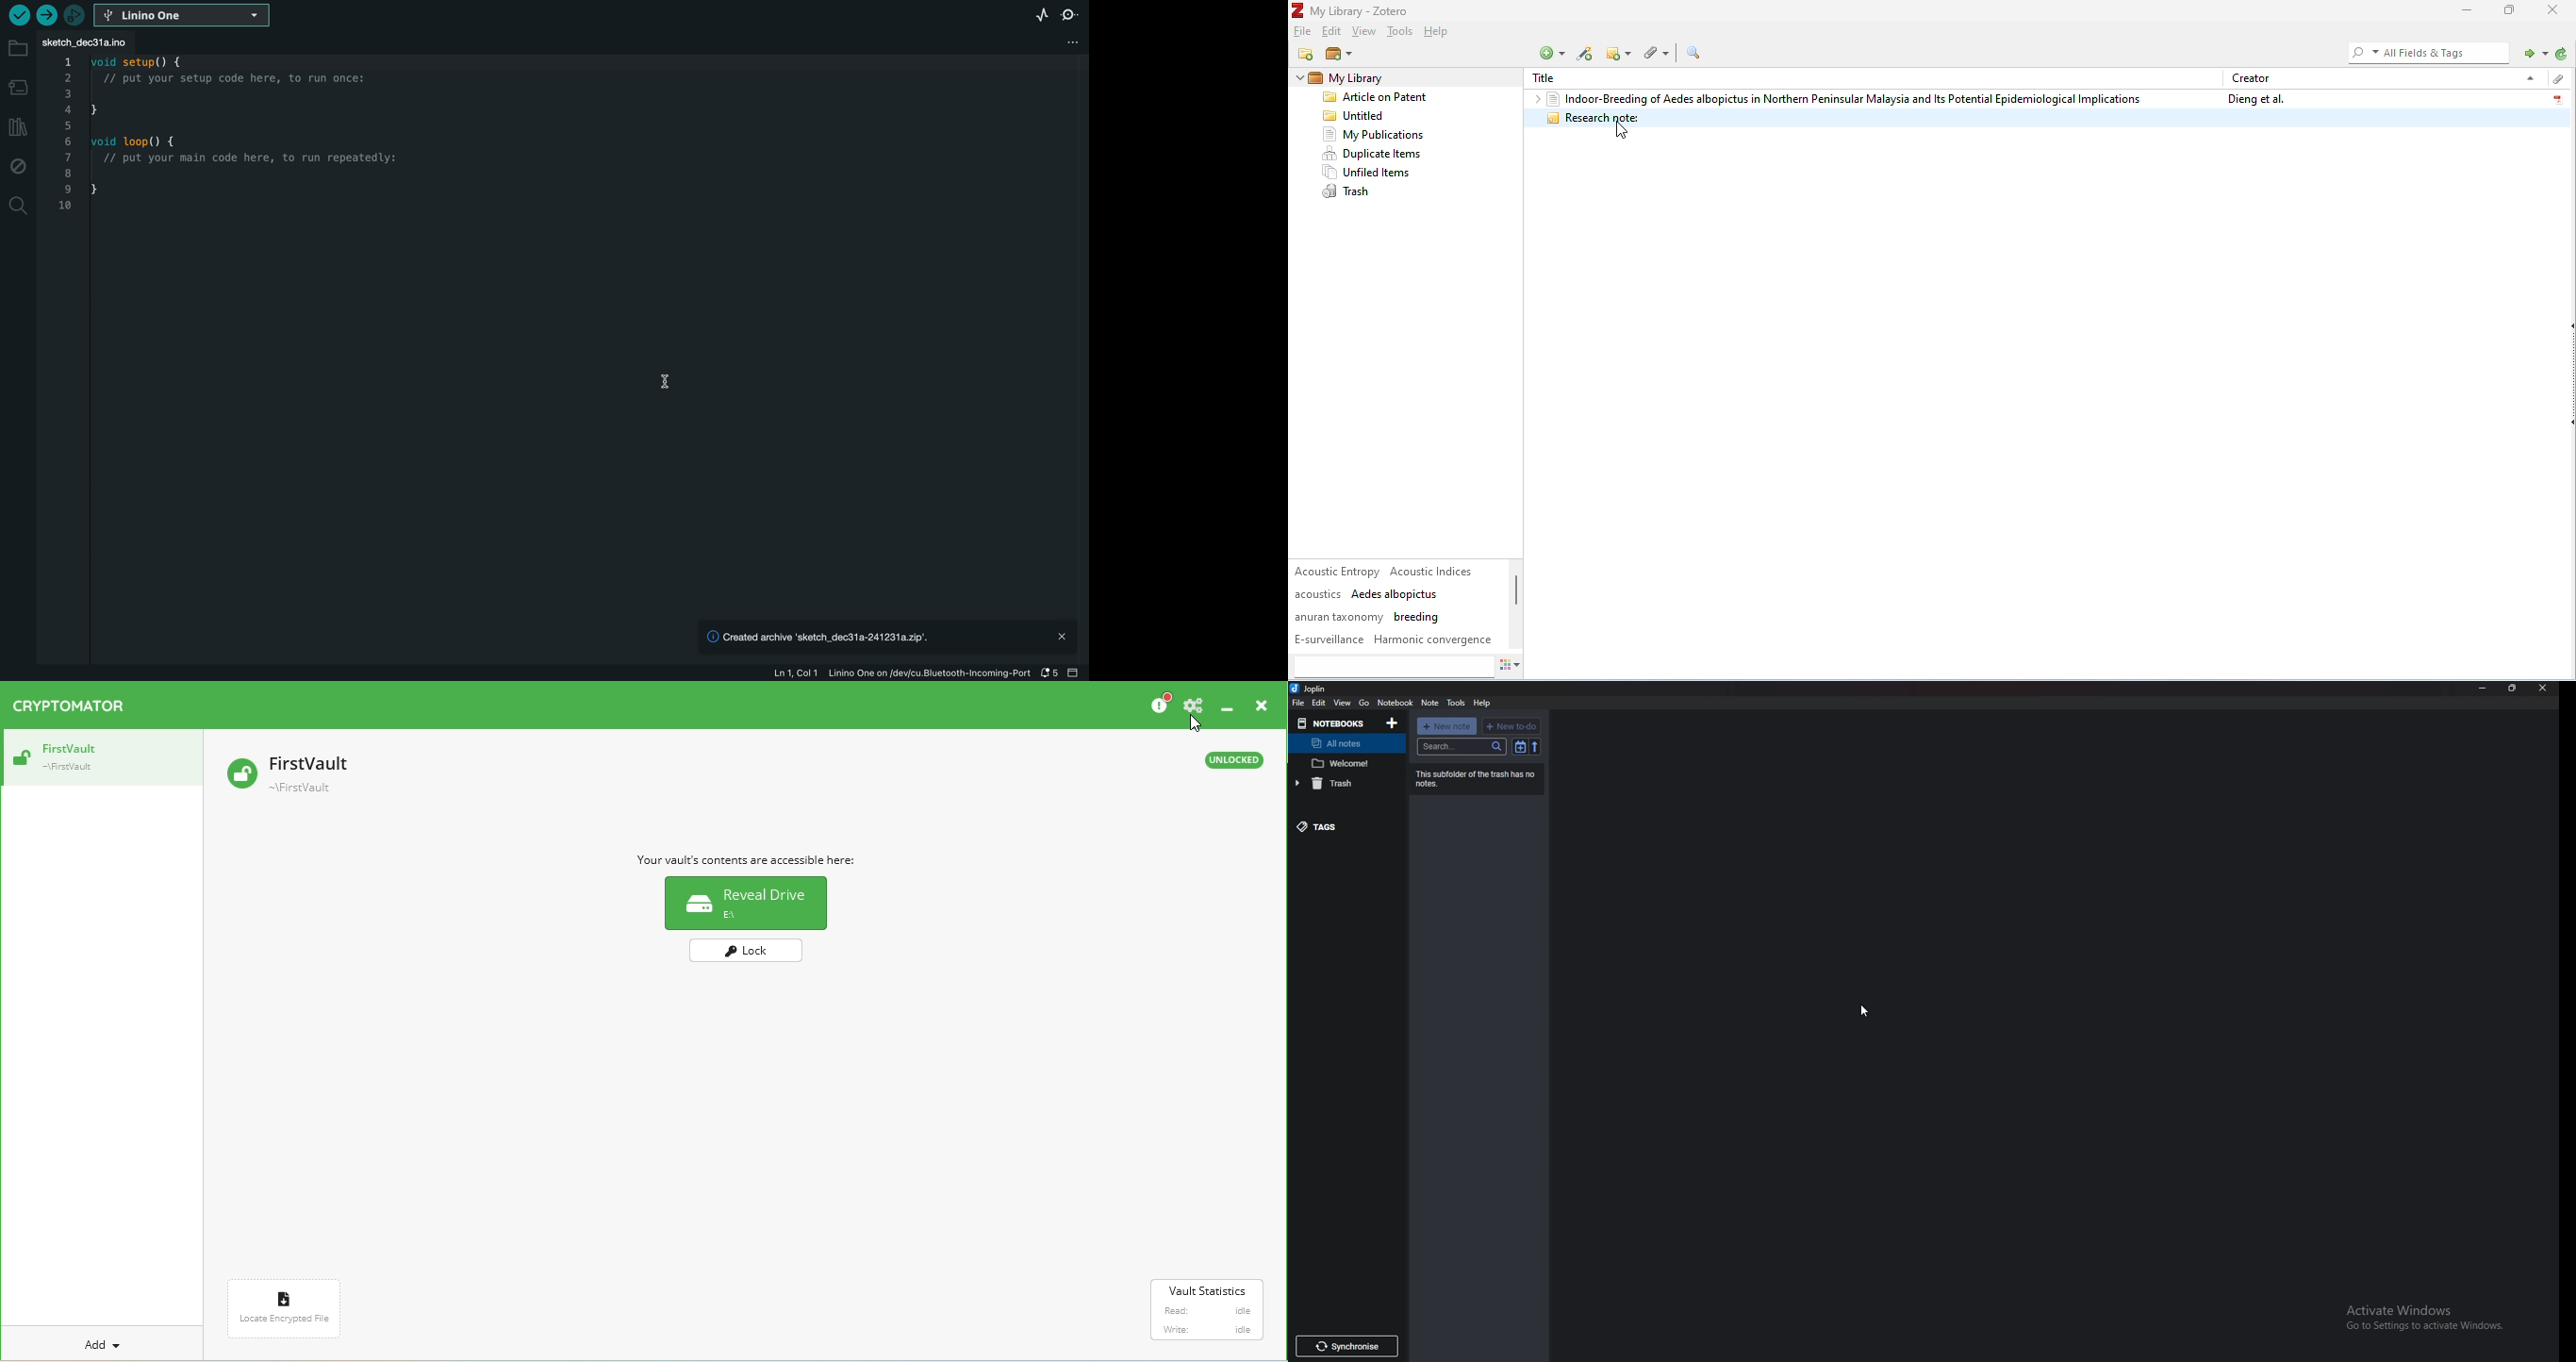 This screenshot has width=2576, height=1372. Describe the element at coordinates (1338, 827) in the screenshot. I see `tags` at that location.